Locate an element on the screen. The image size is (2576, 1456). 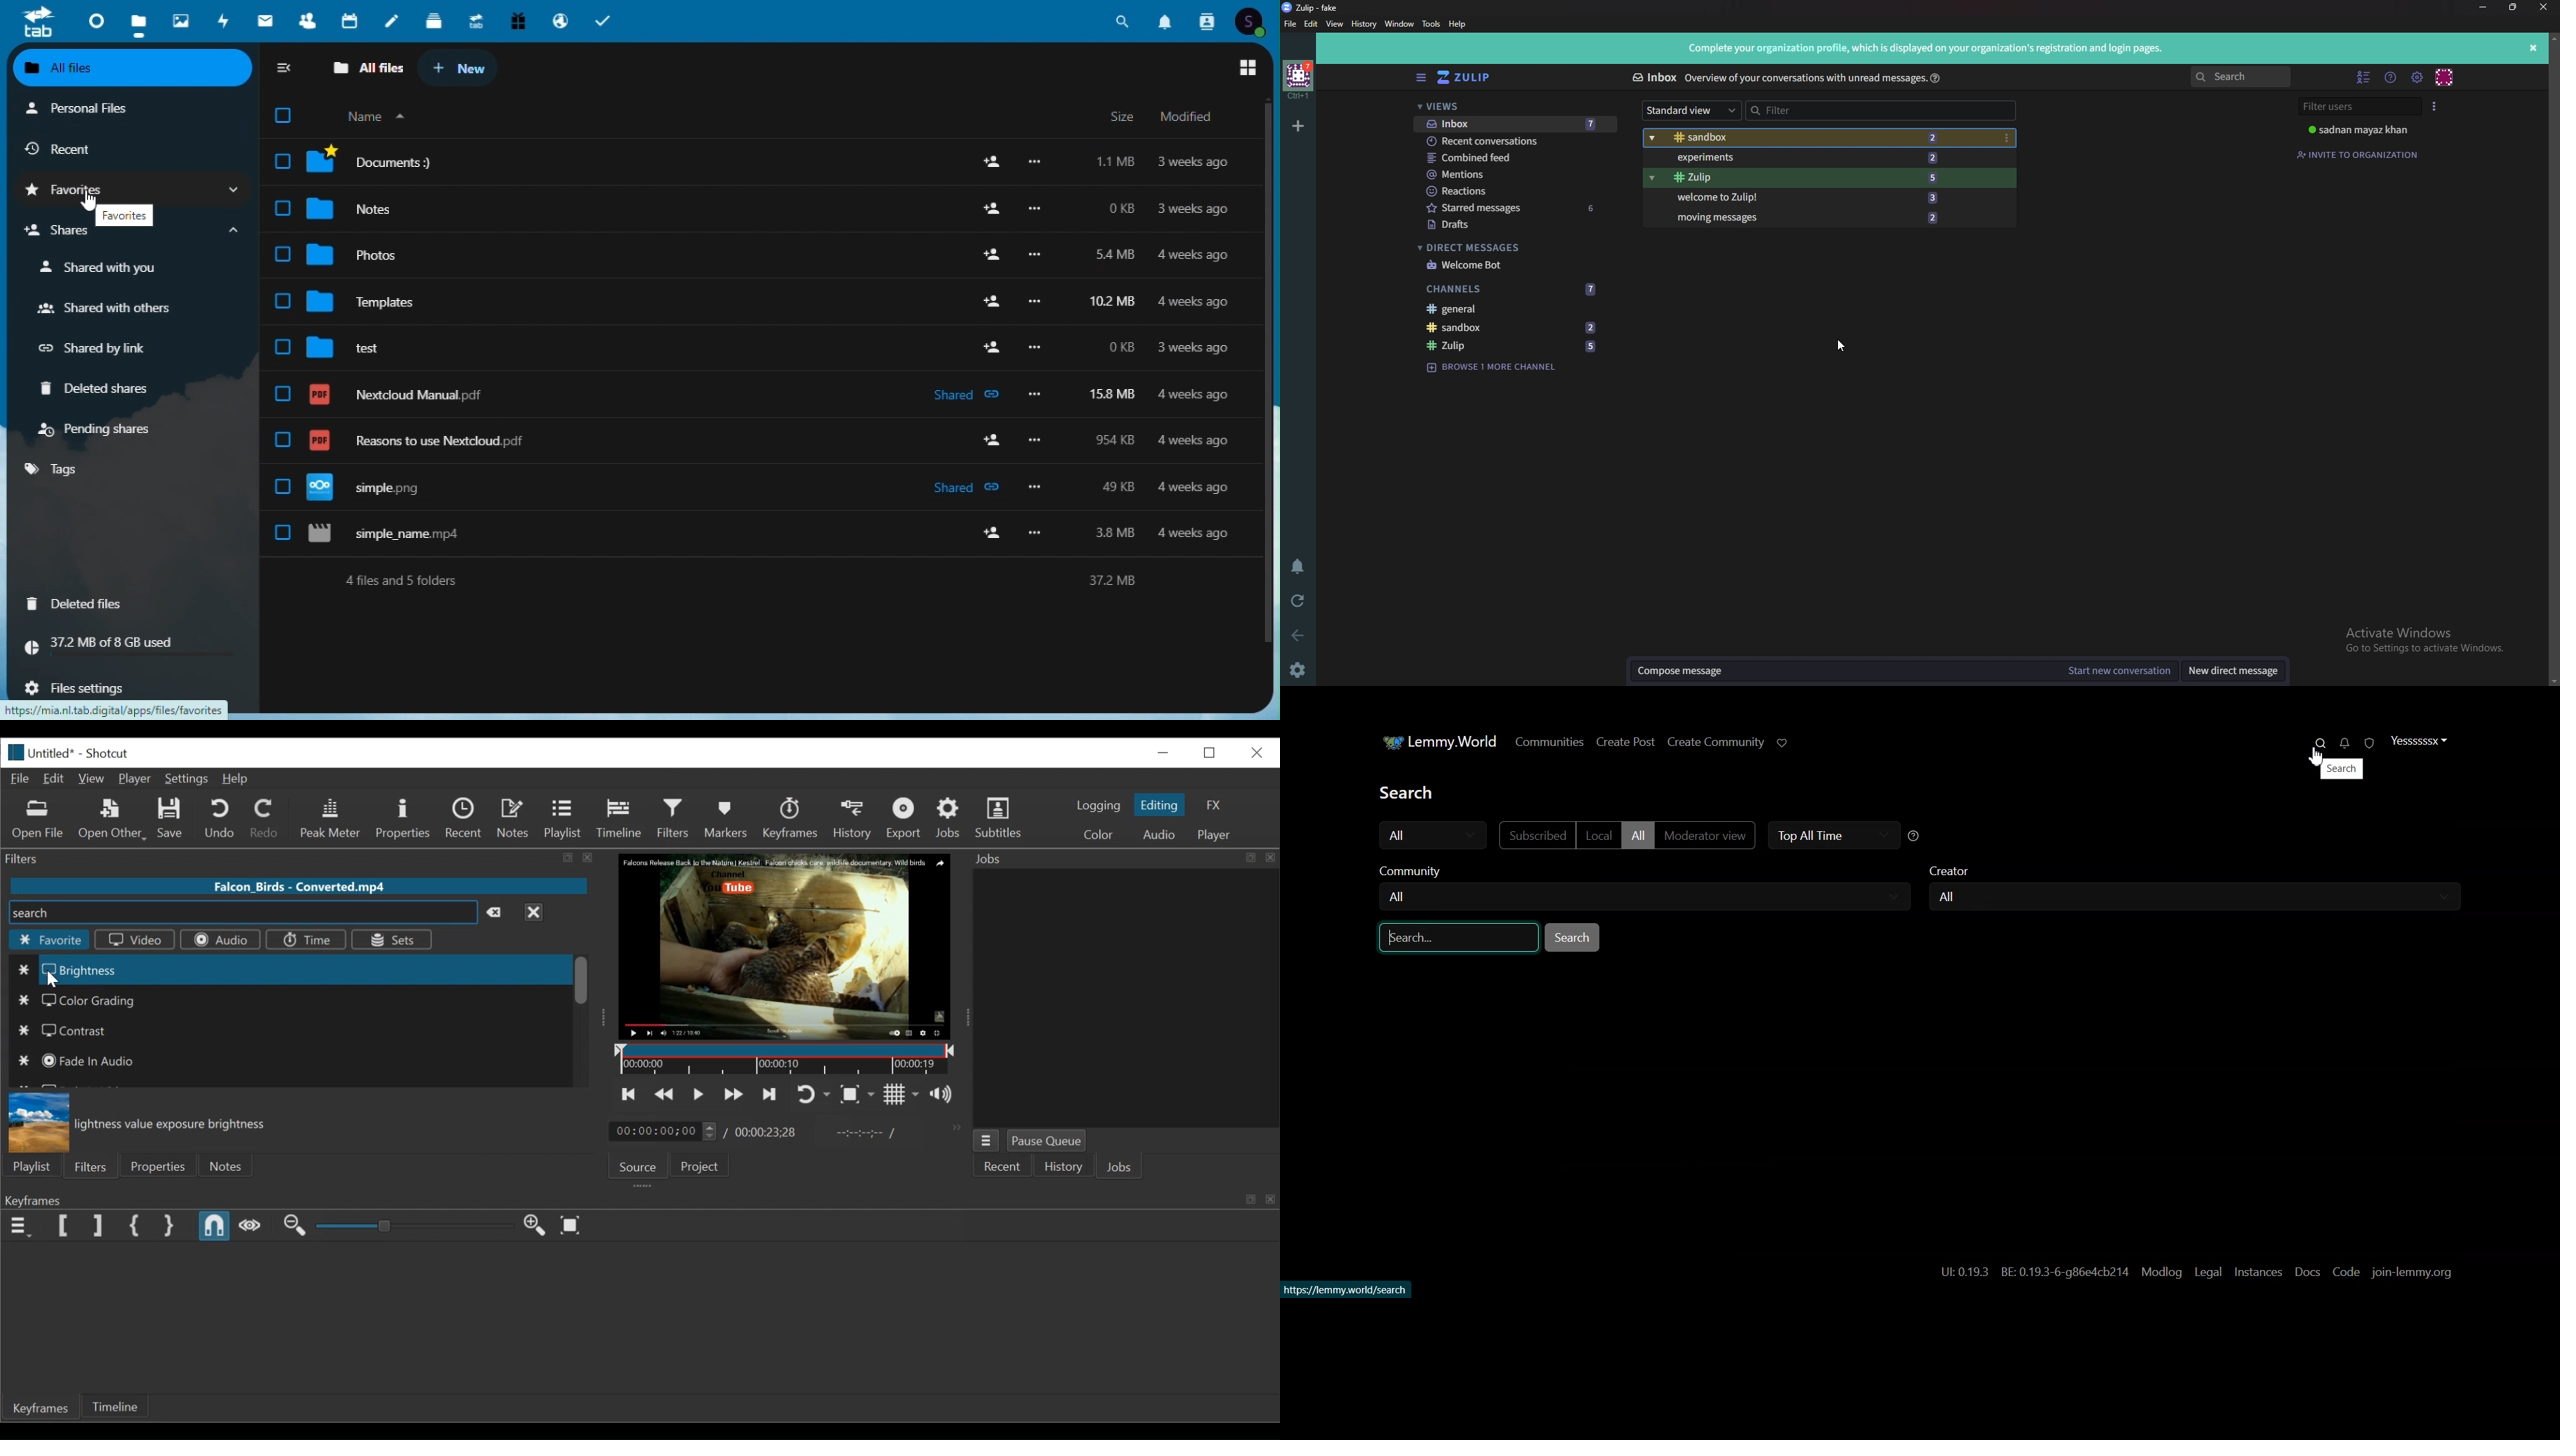
Settings is located at coordinates (189, 779).